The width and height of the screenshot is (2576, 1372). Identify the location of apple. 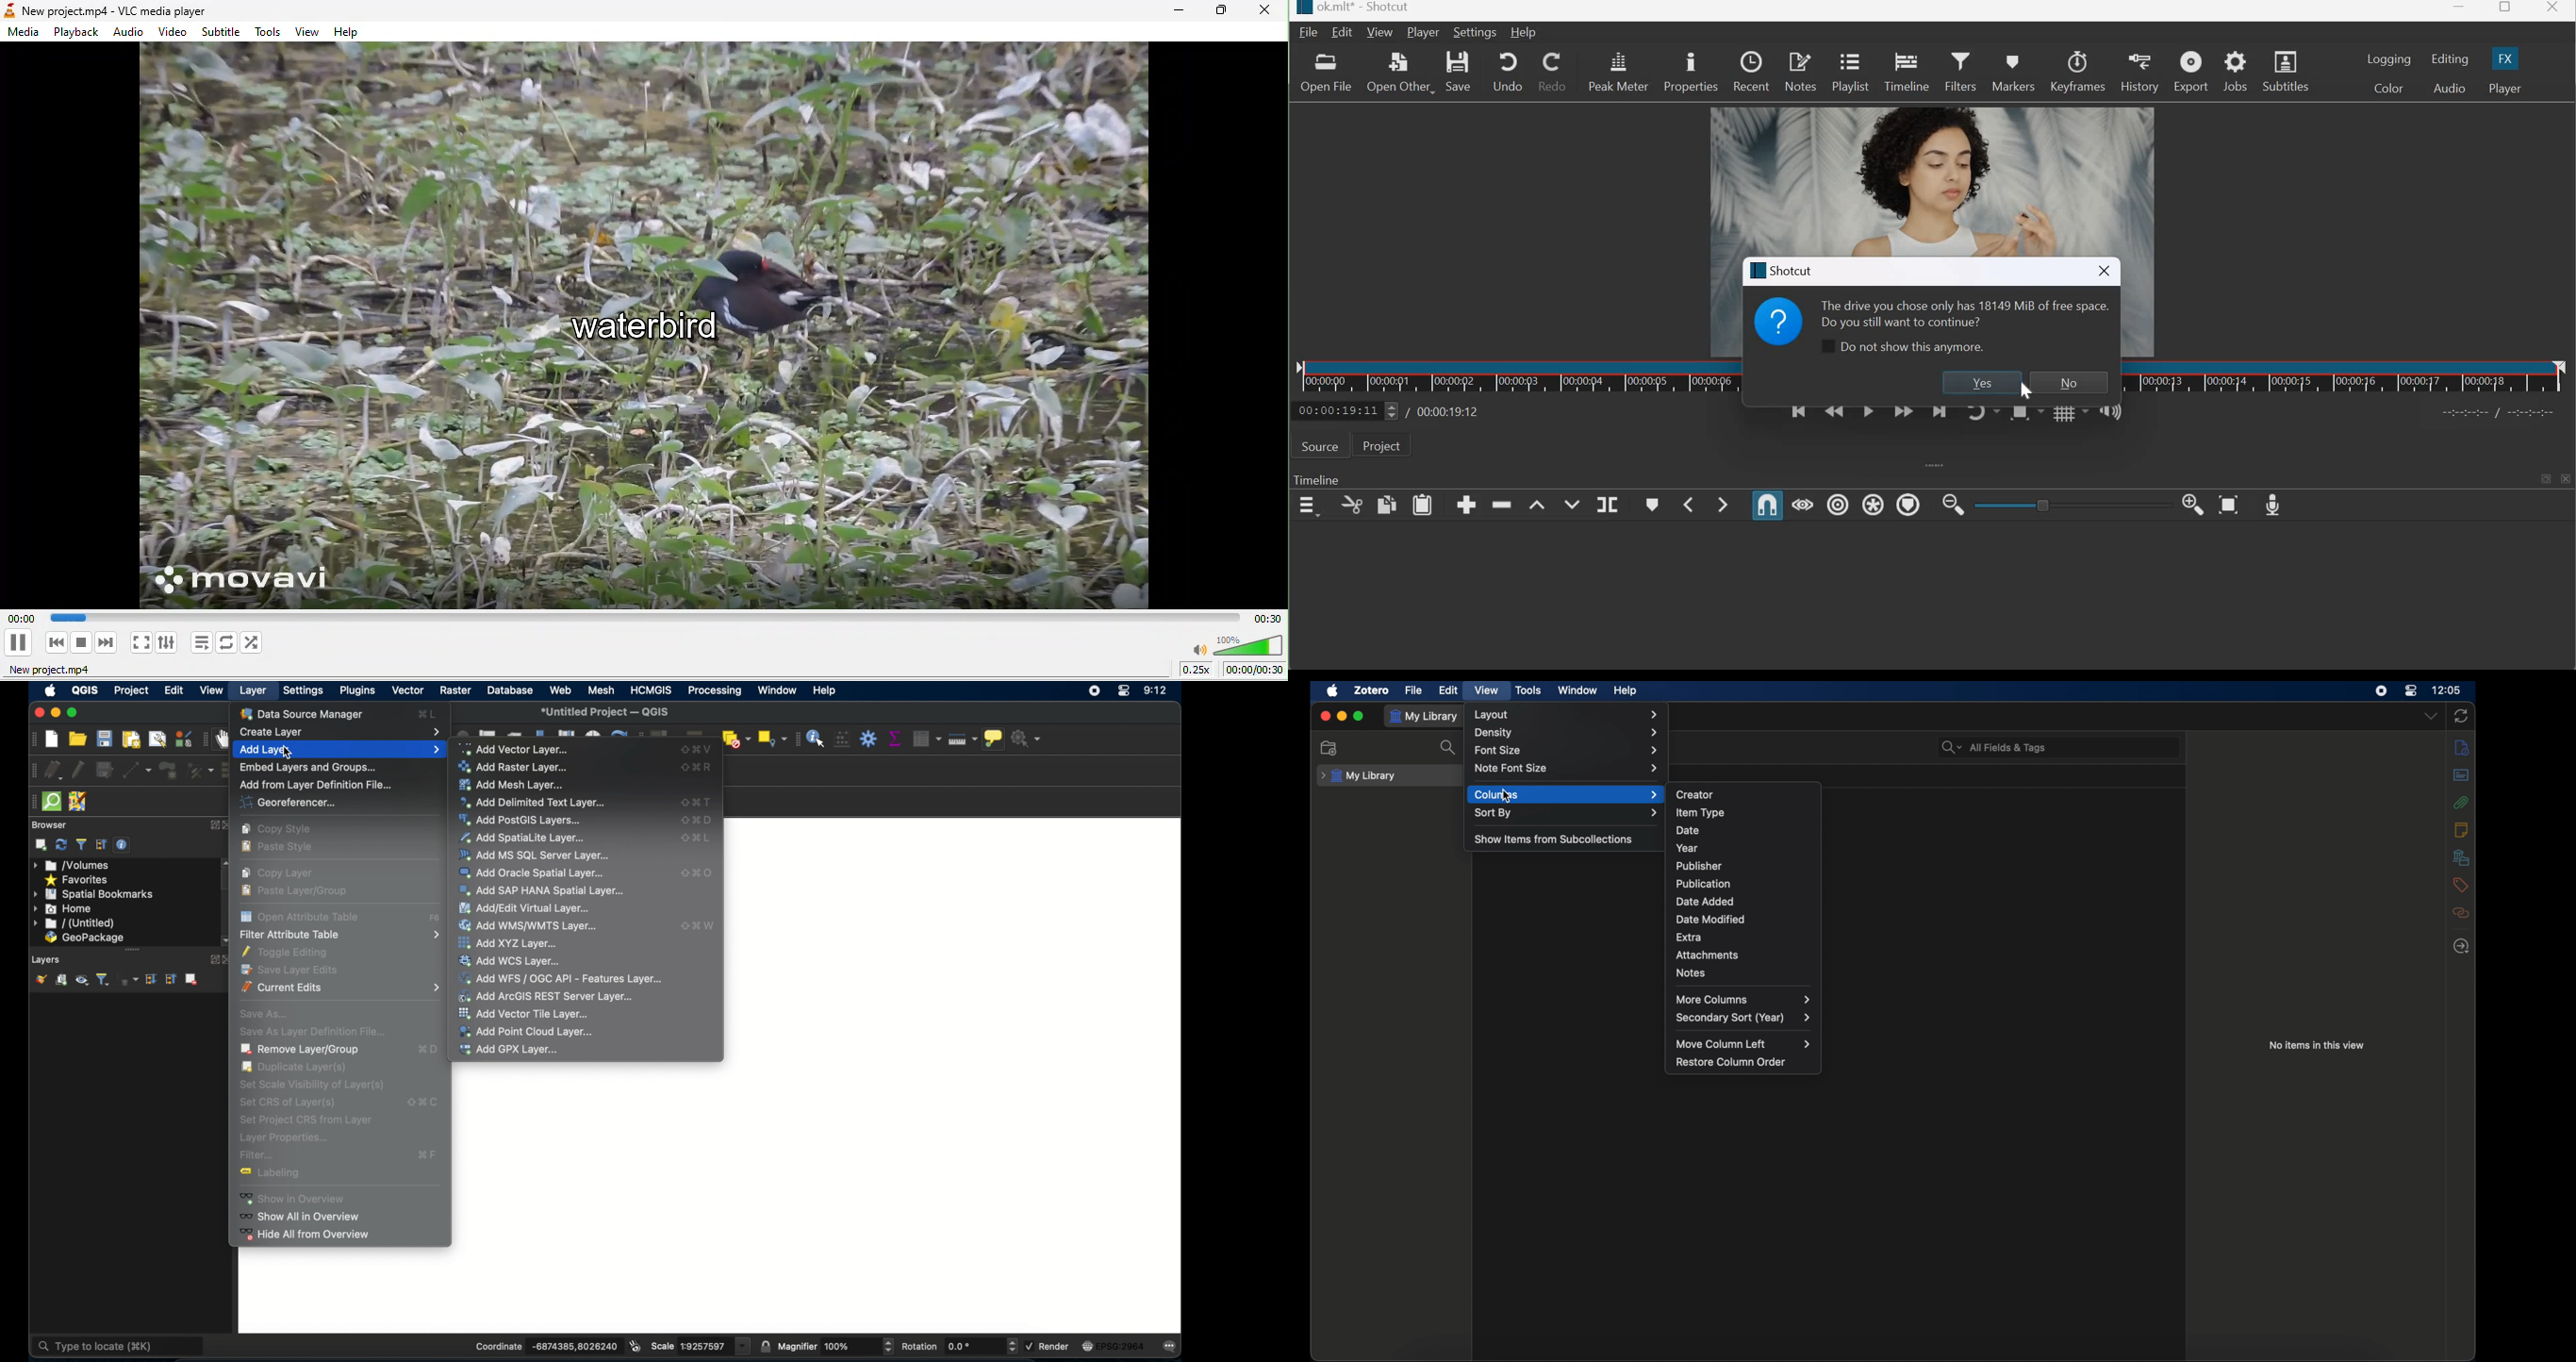
(1333, 690).